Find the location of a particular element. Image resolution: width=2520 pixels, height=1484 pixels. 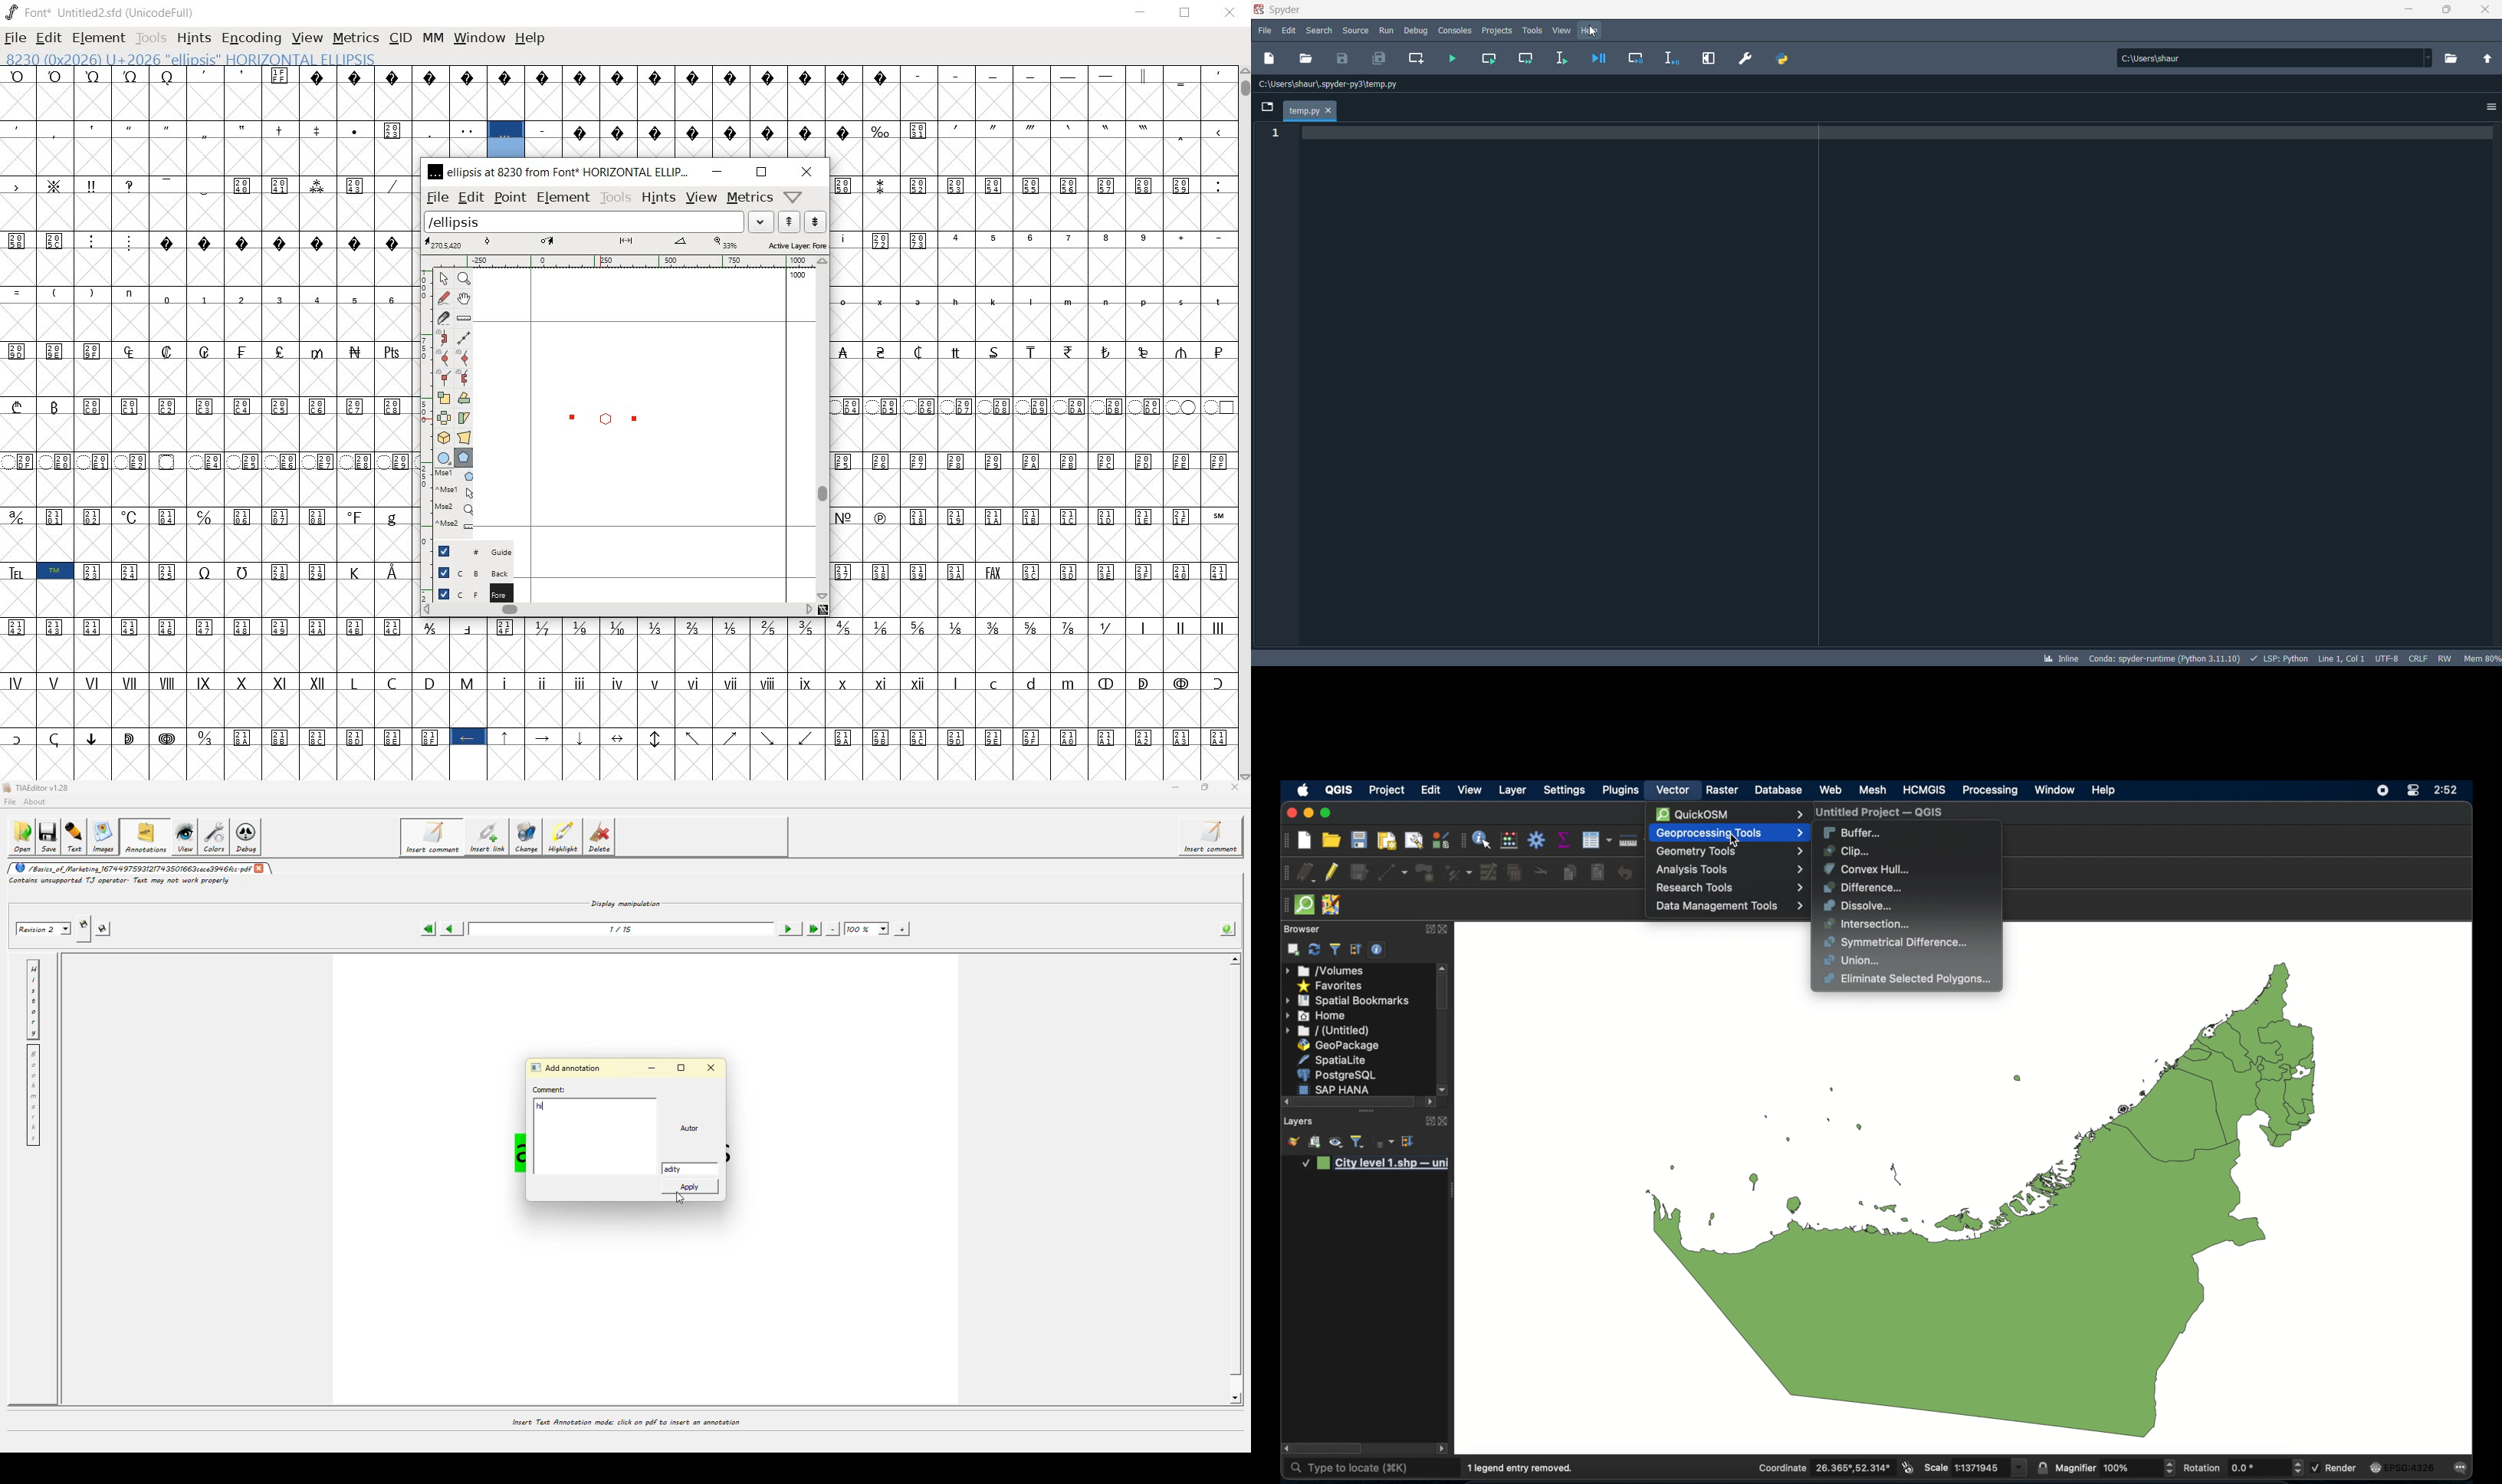

consoles is located at coordinates (1455, 29).